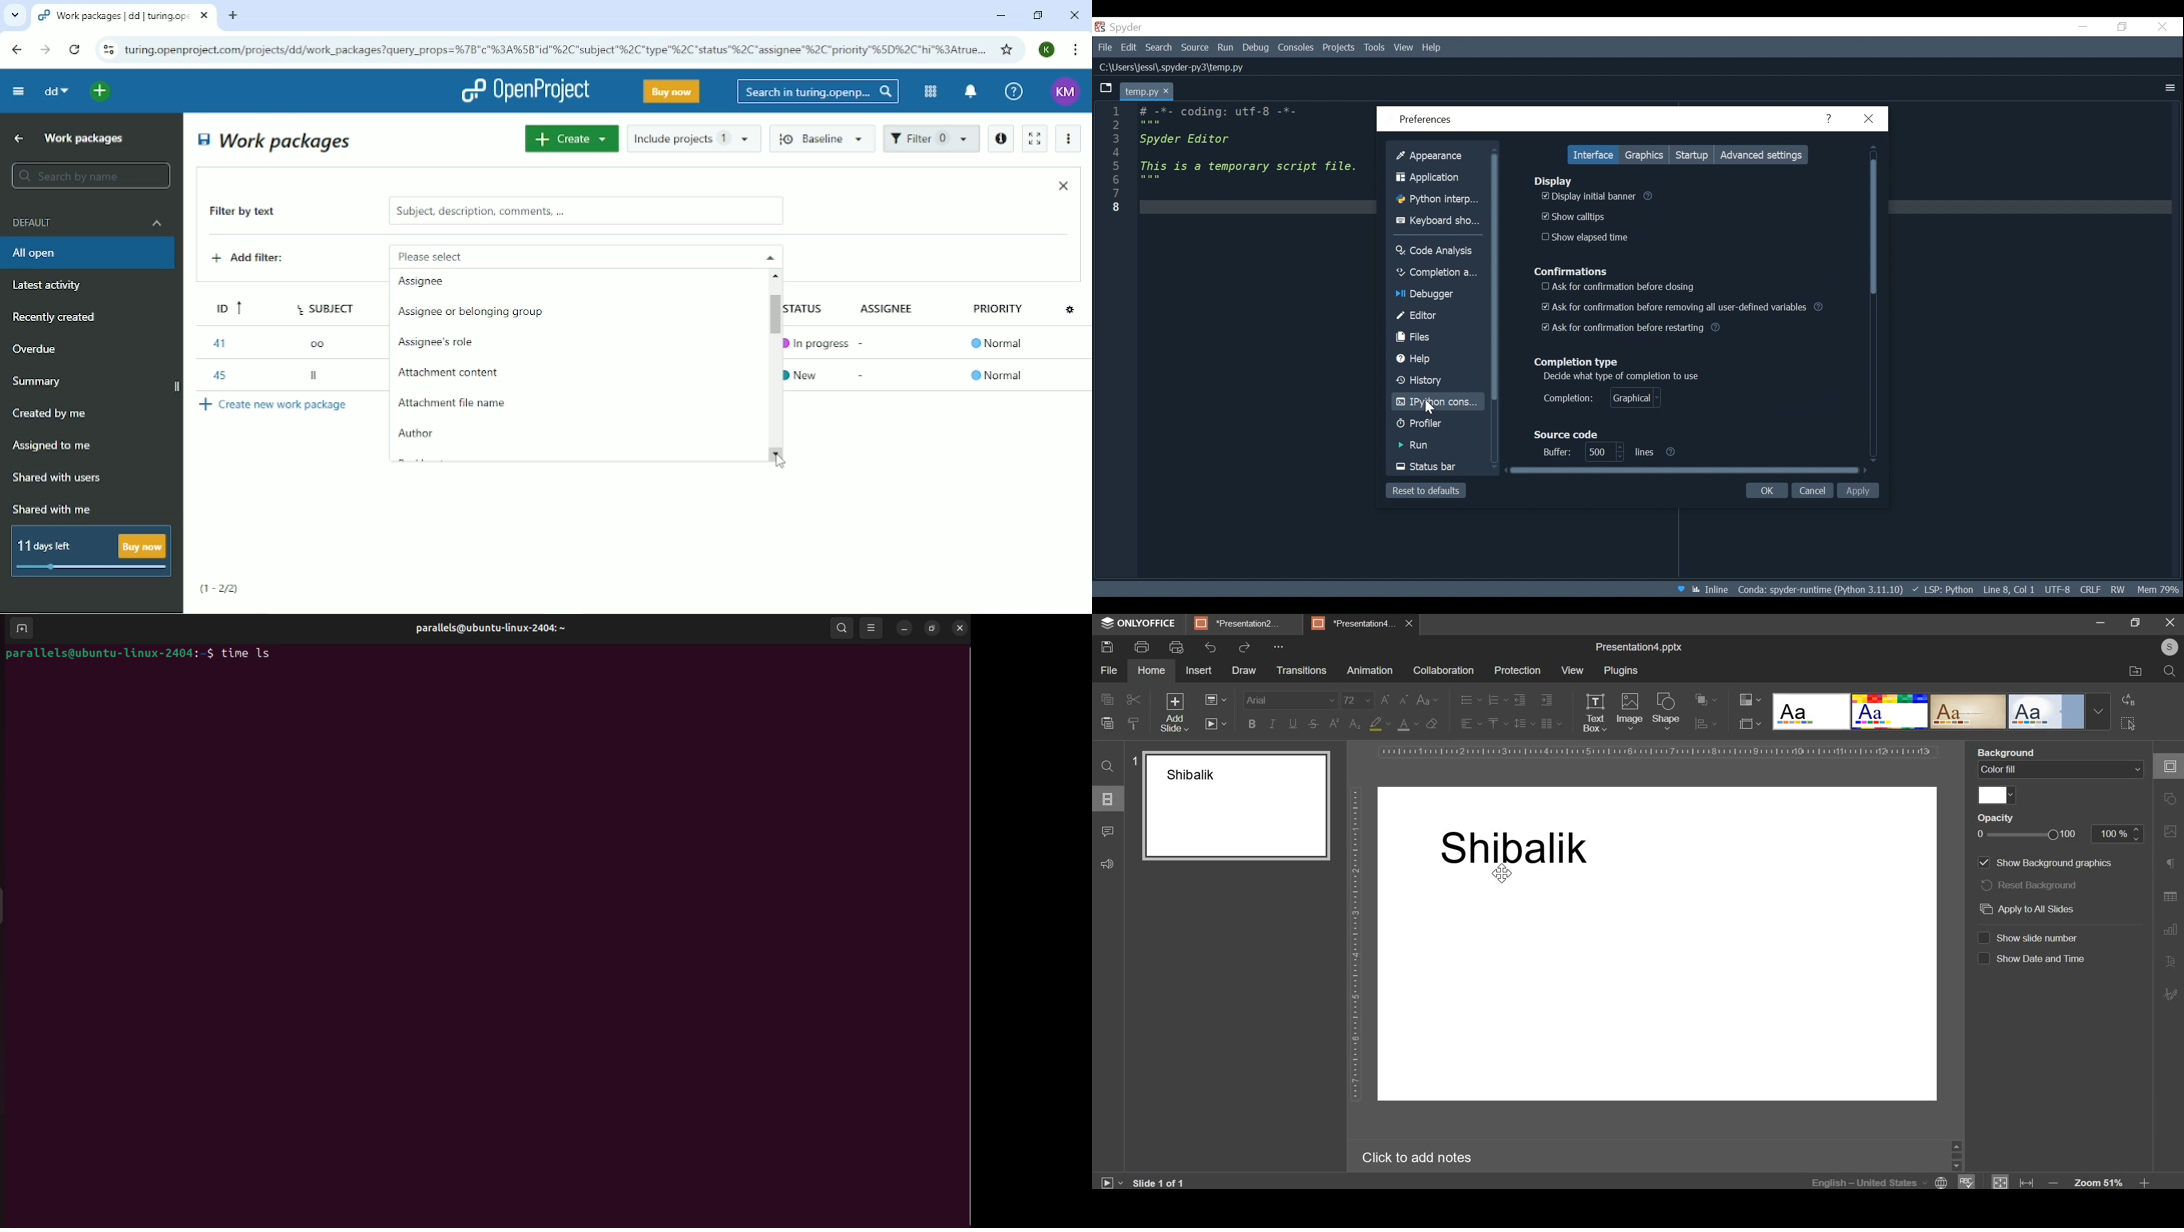 The width and height of the screenshot is (2184, 1232). Describe the element at coordinates (1111, 173) in the screenshot. I see `` at that location.